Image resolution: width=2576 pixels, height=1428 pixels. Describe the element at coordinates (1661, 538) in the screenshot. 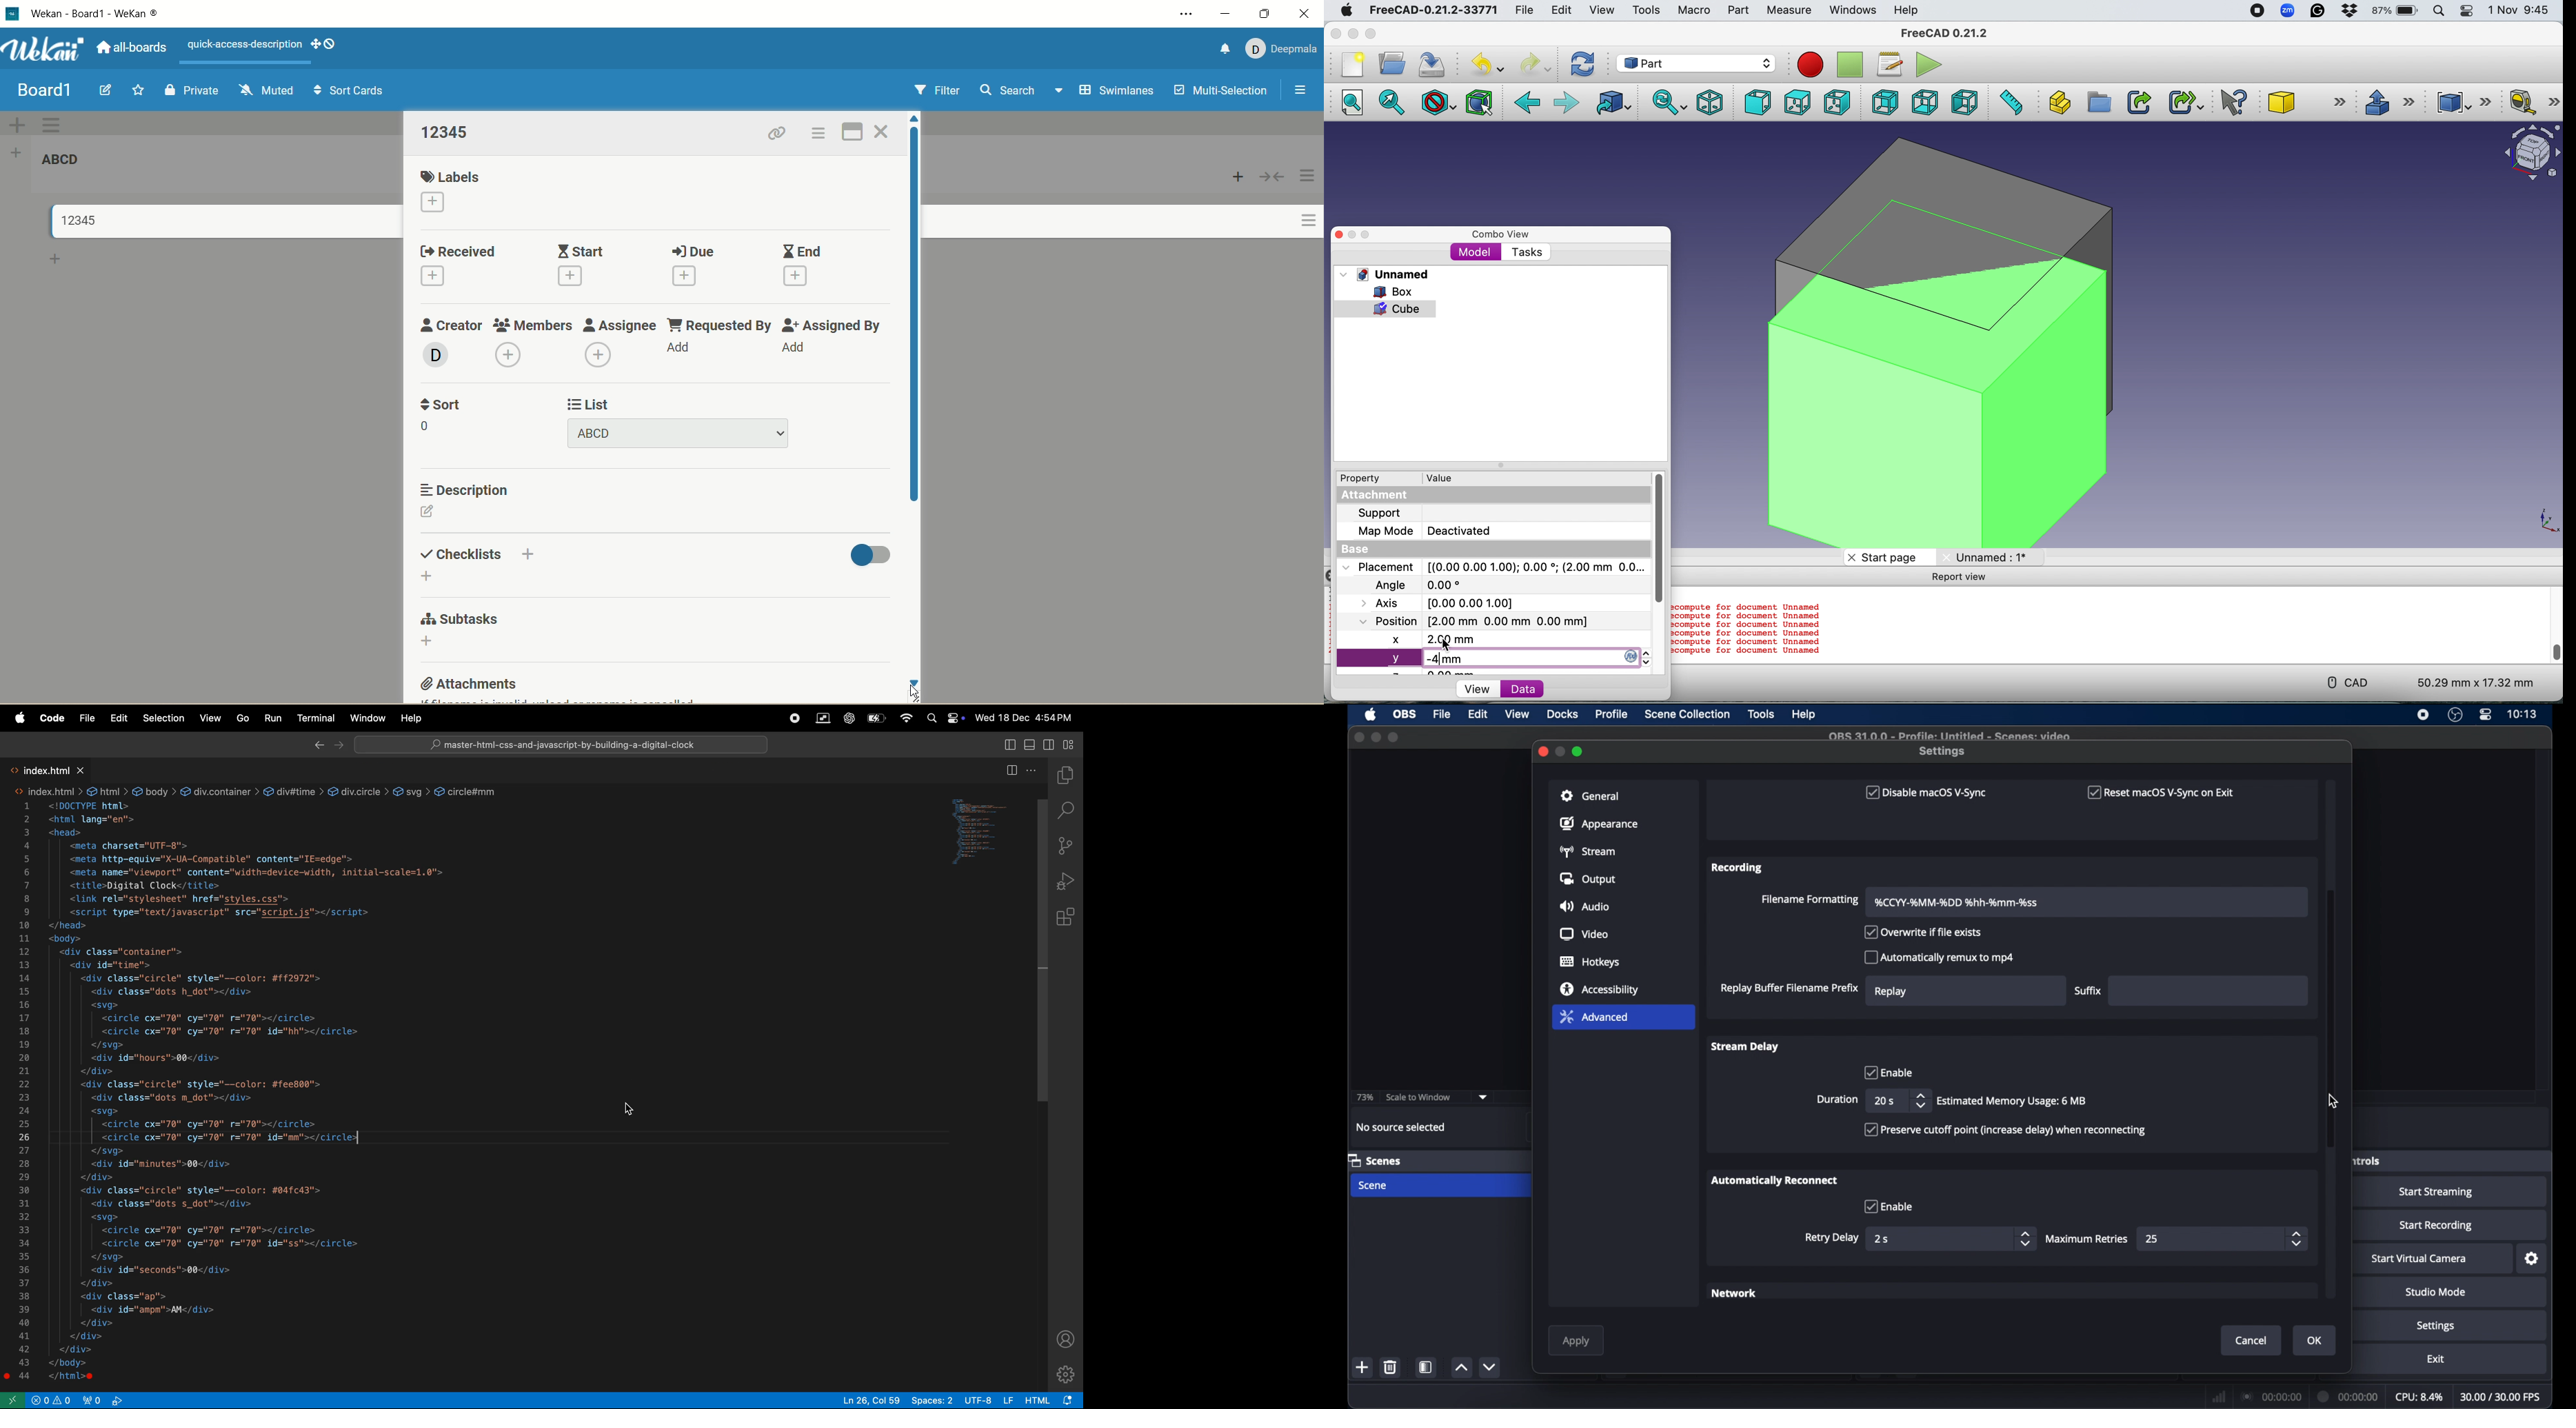

I see `vertical scroll bar` at that location.